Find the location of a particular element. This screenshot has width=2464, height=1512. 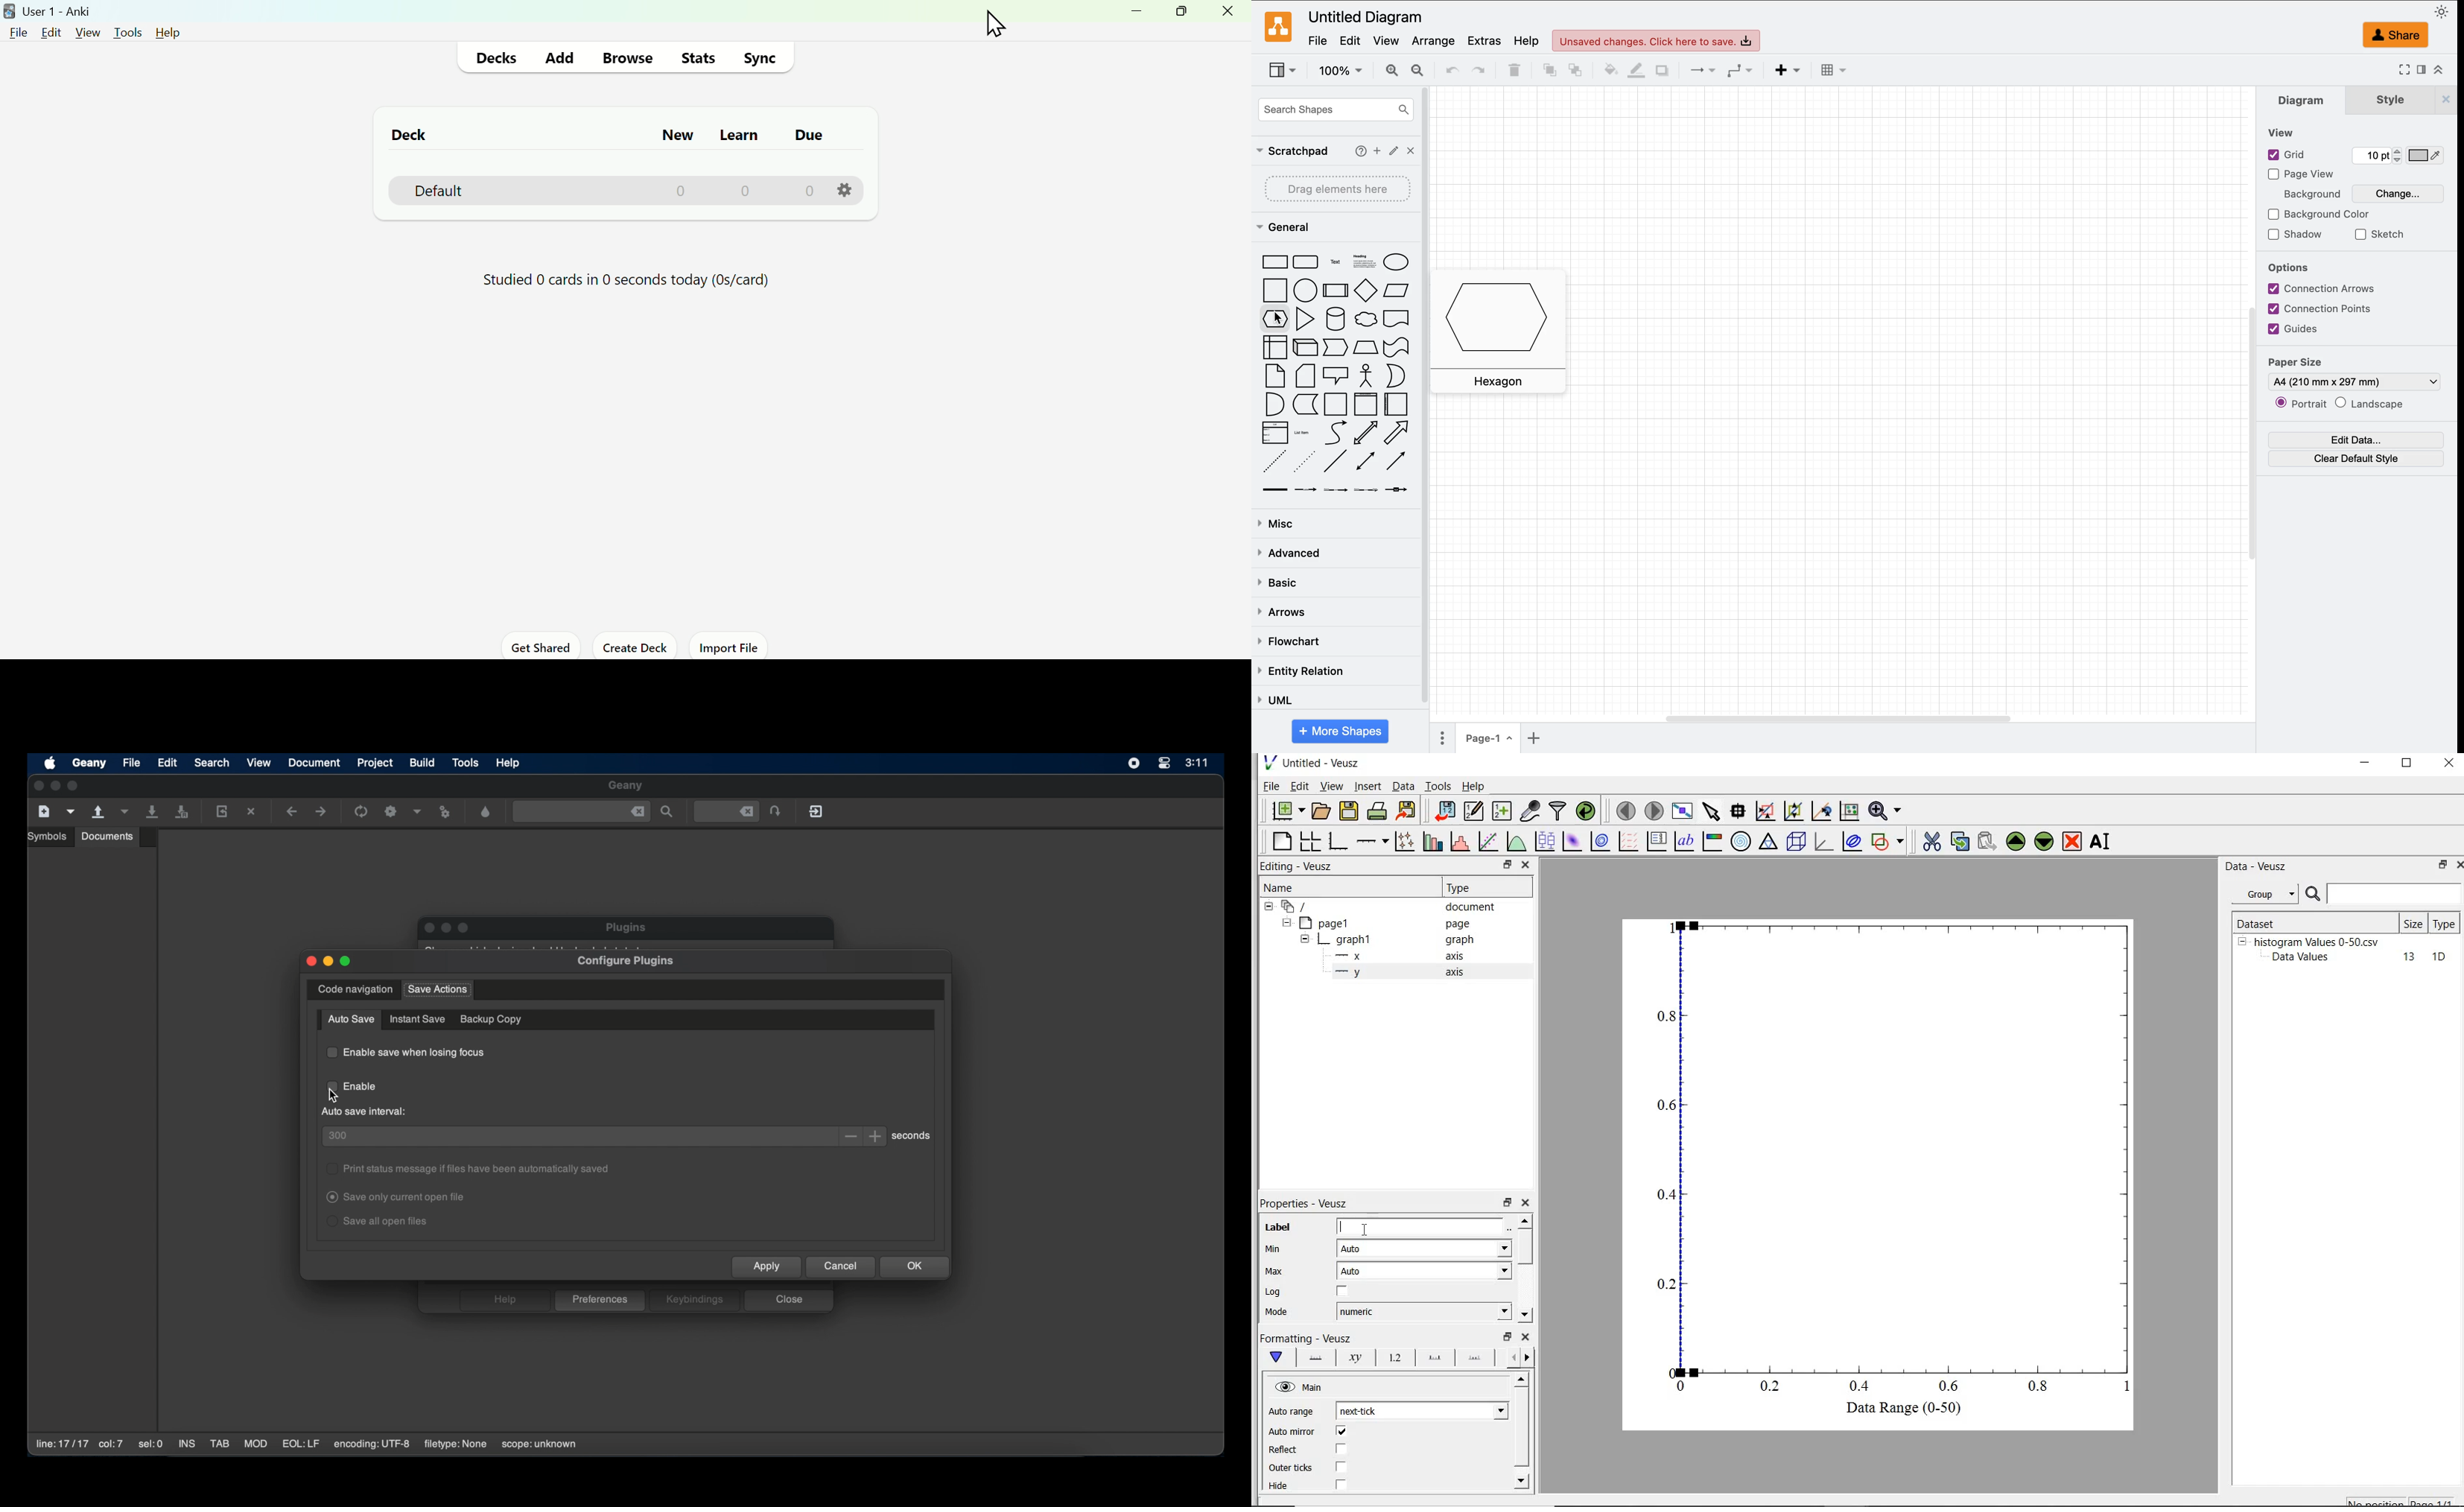

edit and create new datasets is located at coordinates (1474, 810).